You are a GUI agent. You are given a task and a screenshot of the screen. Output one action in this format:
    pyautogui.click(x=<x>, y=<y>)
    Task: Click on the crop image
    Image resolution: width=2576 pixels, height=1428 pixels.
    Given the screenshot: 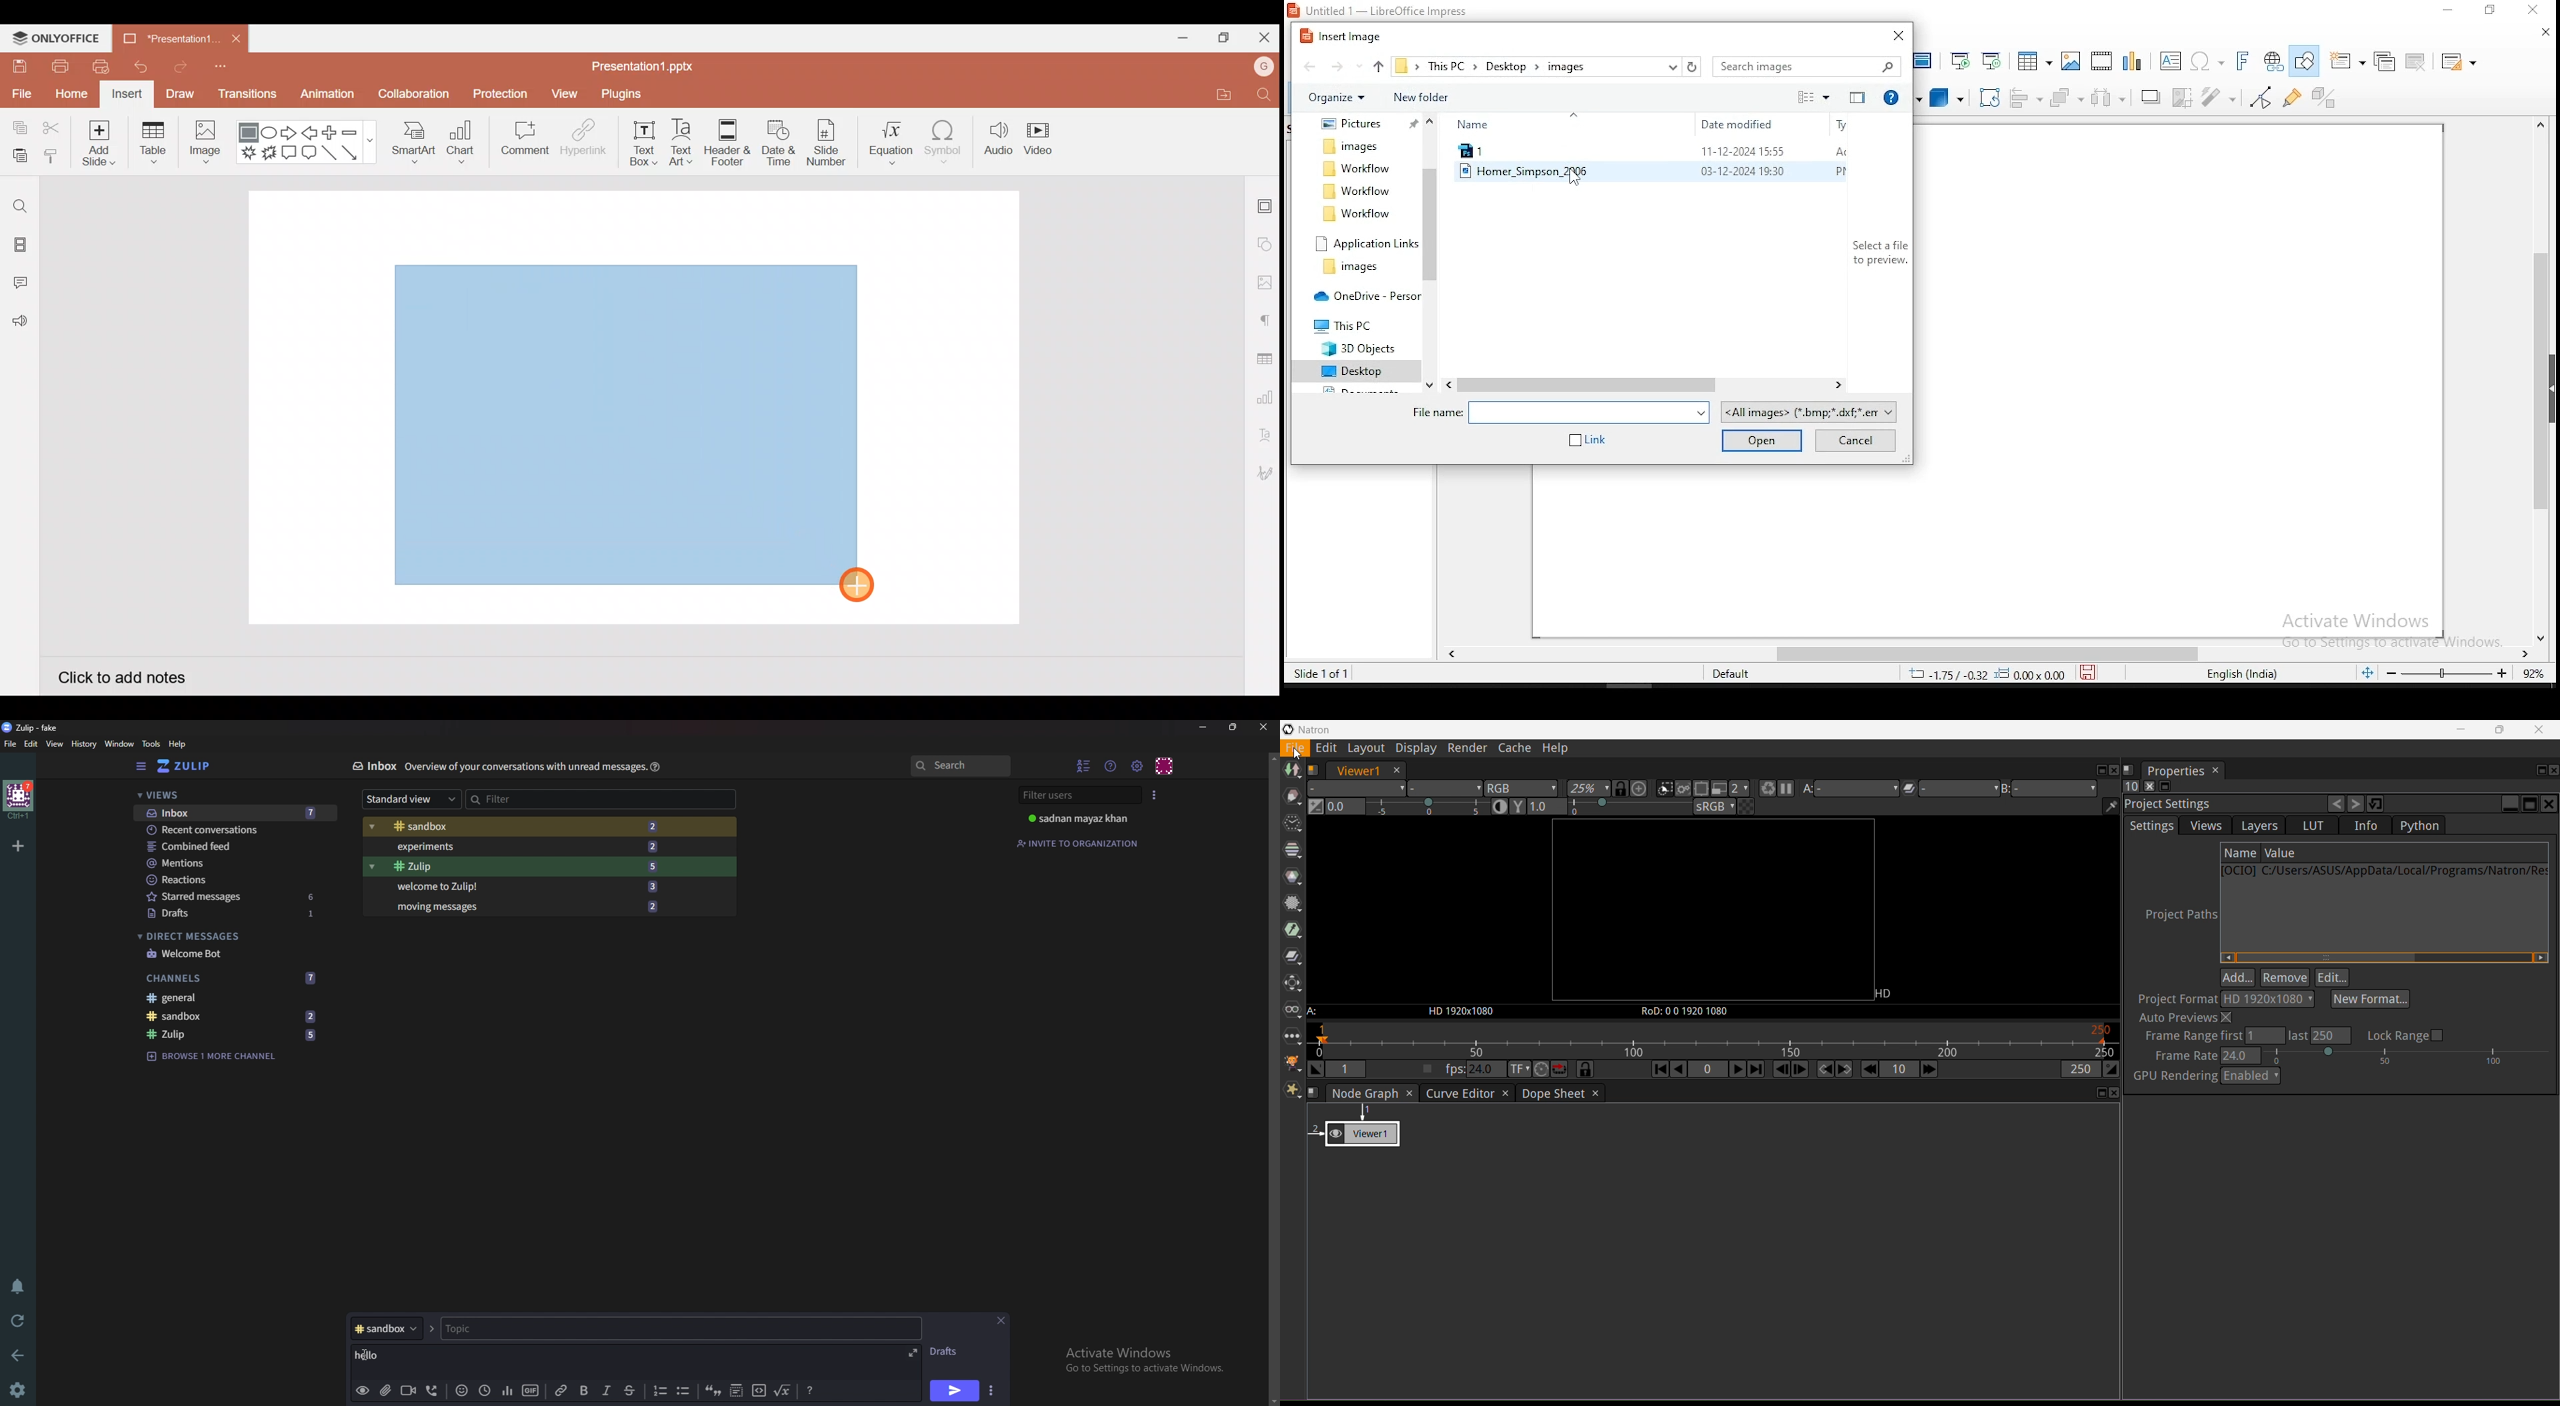 What is the action you would take?
    pyautogui.click(x=2223, y=97)
    